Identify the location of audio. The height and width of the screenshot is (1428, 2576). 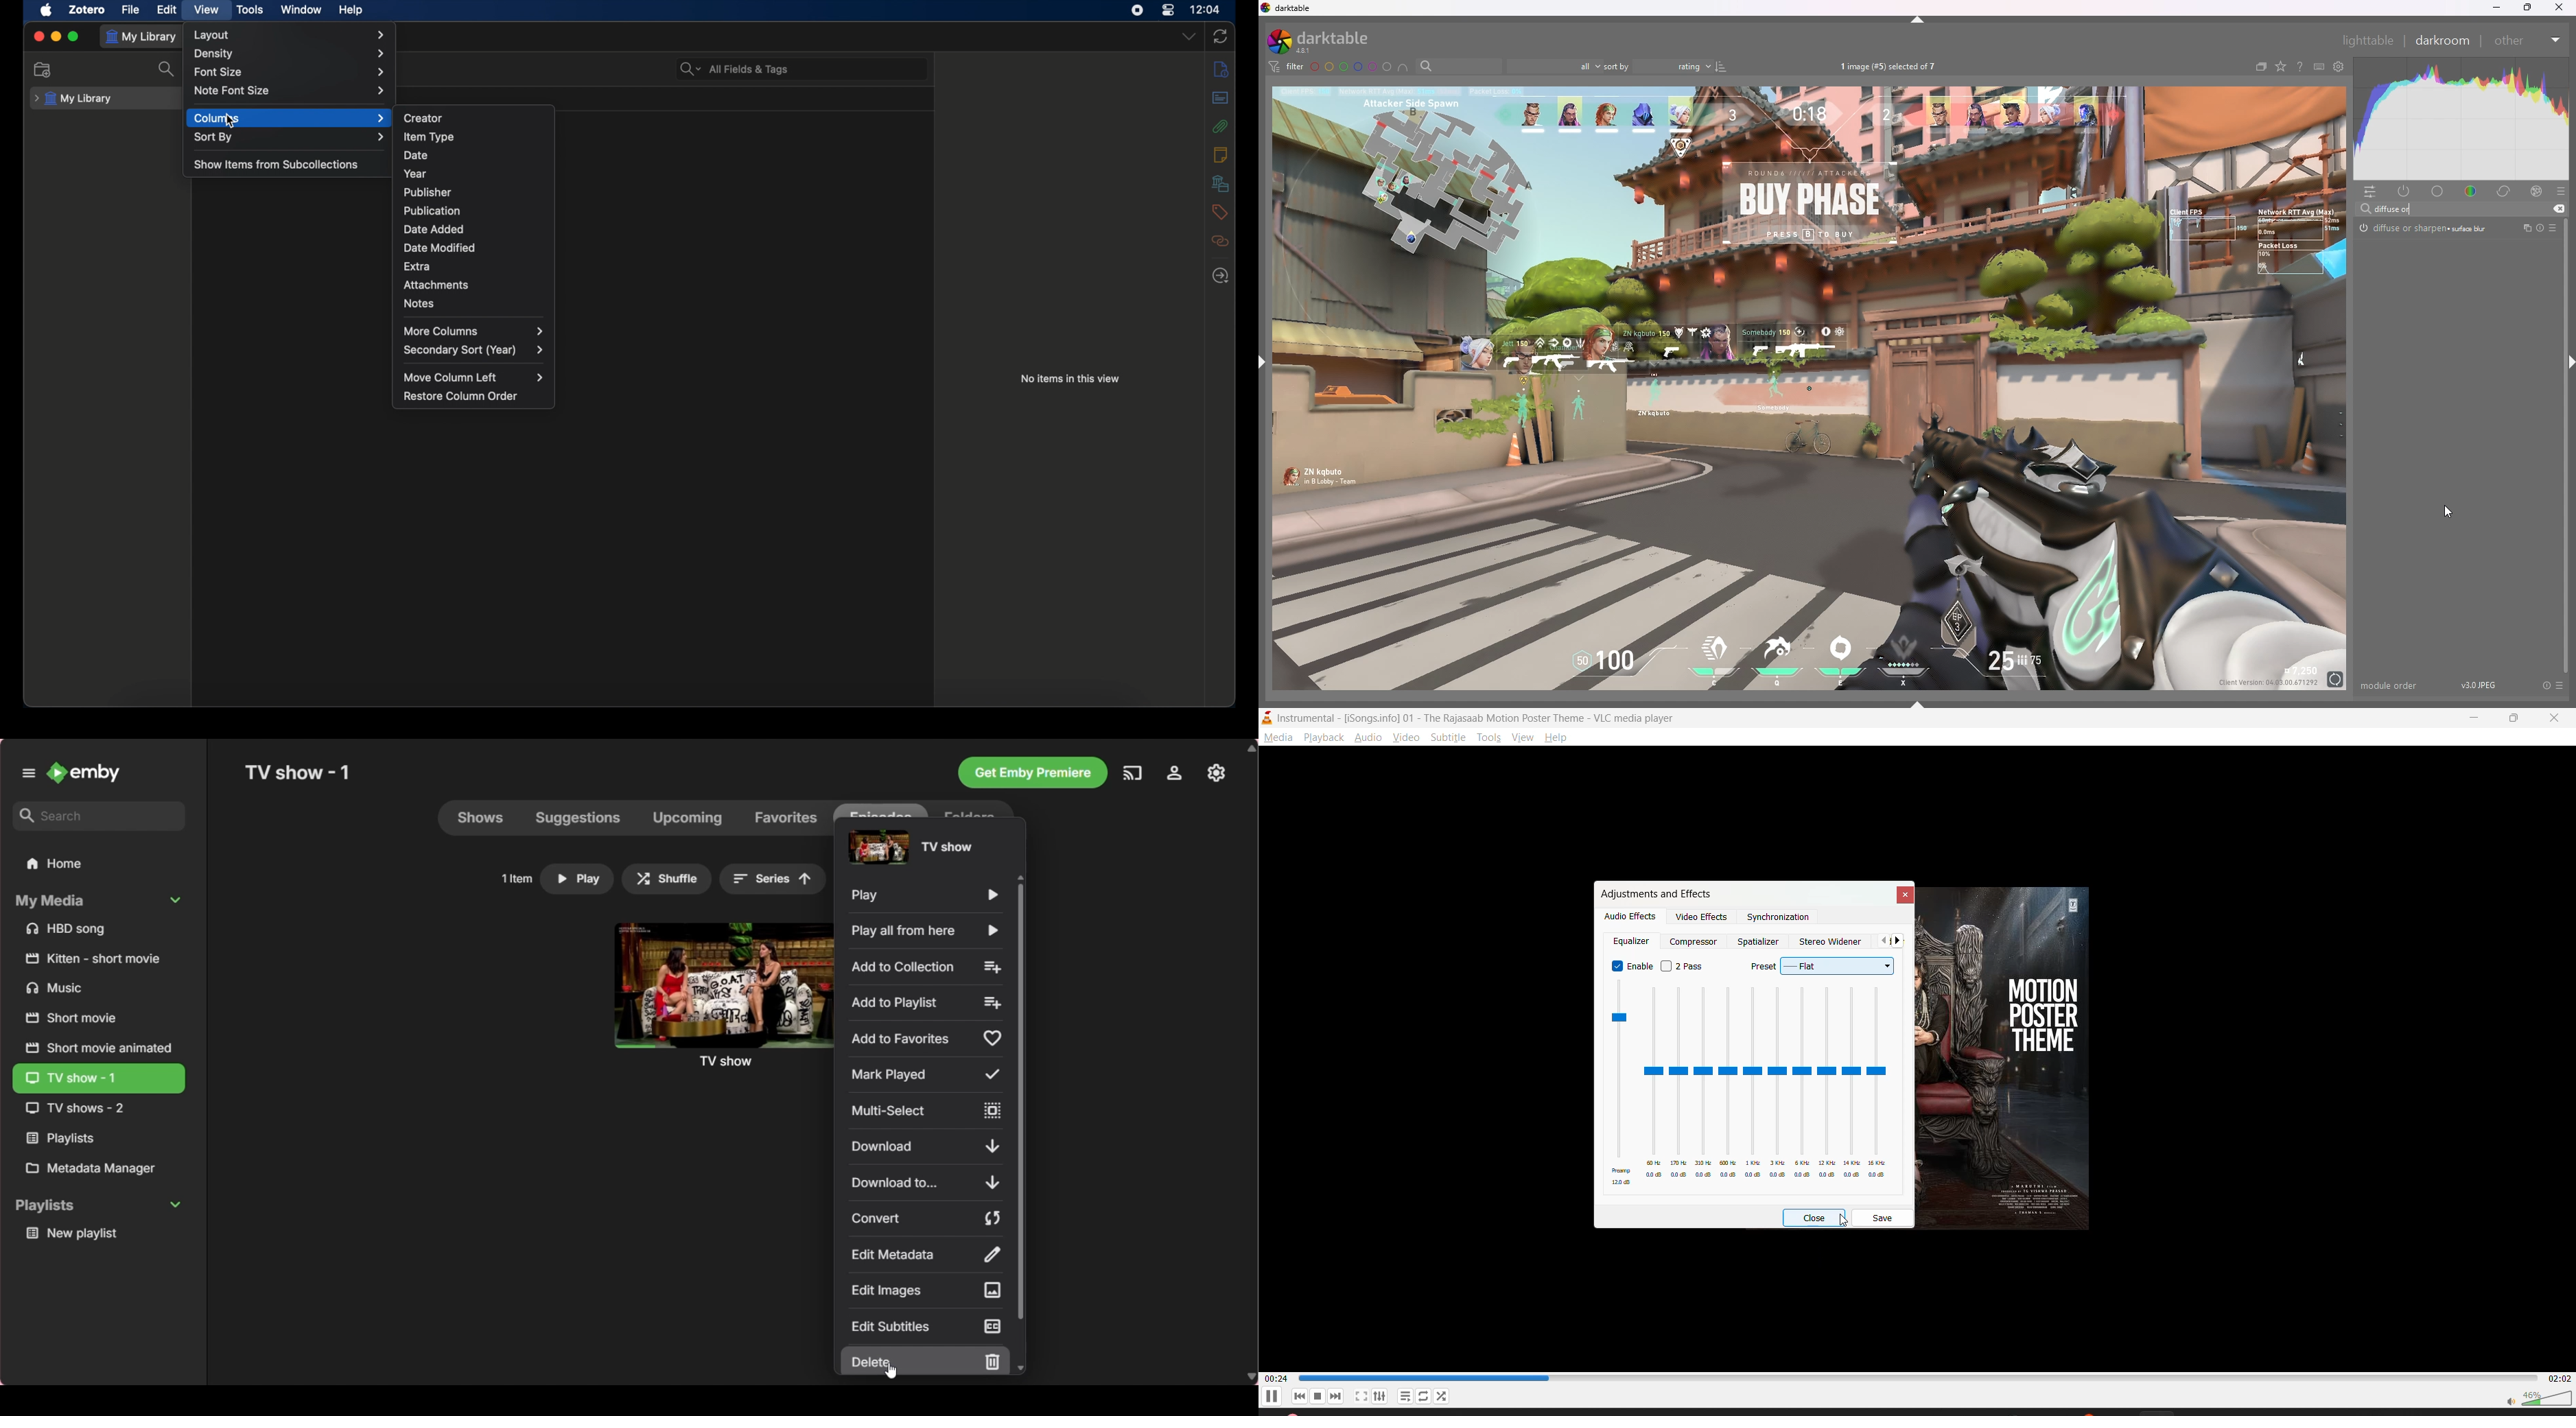
(1370, 738).